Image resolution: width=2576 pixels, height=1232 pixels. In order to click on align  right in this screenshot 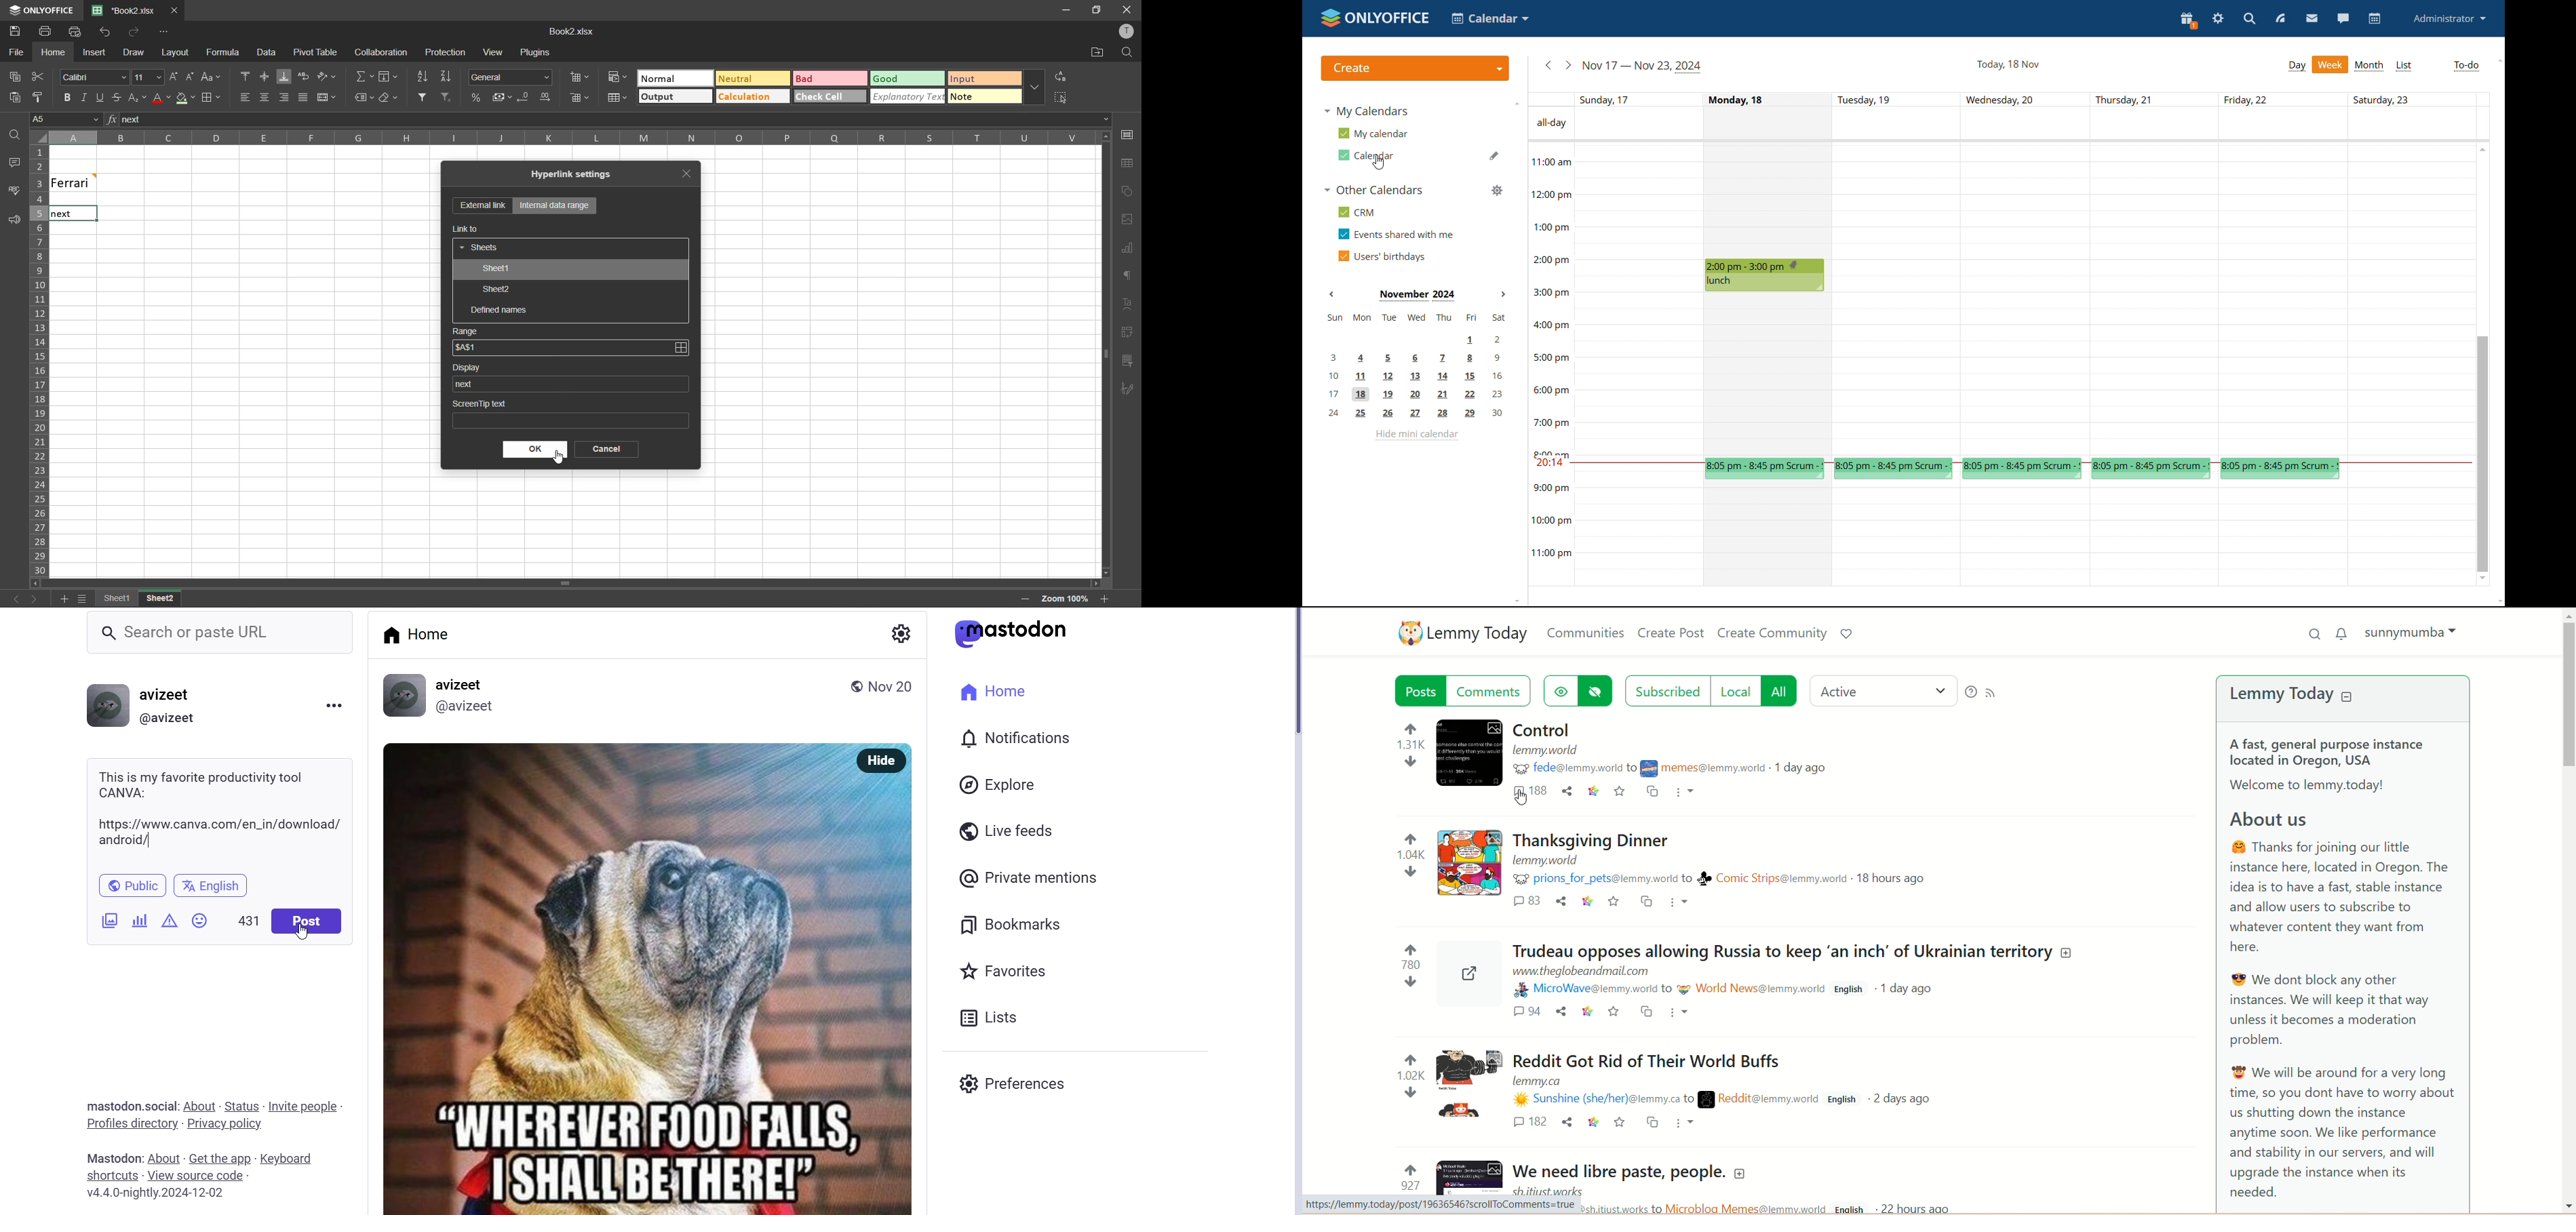, I will do `click(285, 97)`.